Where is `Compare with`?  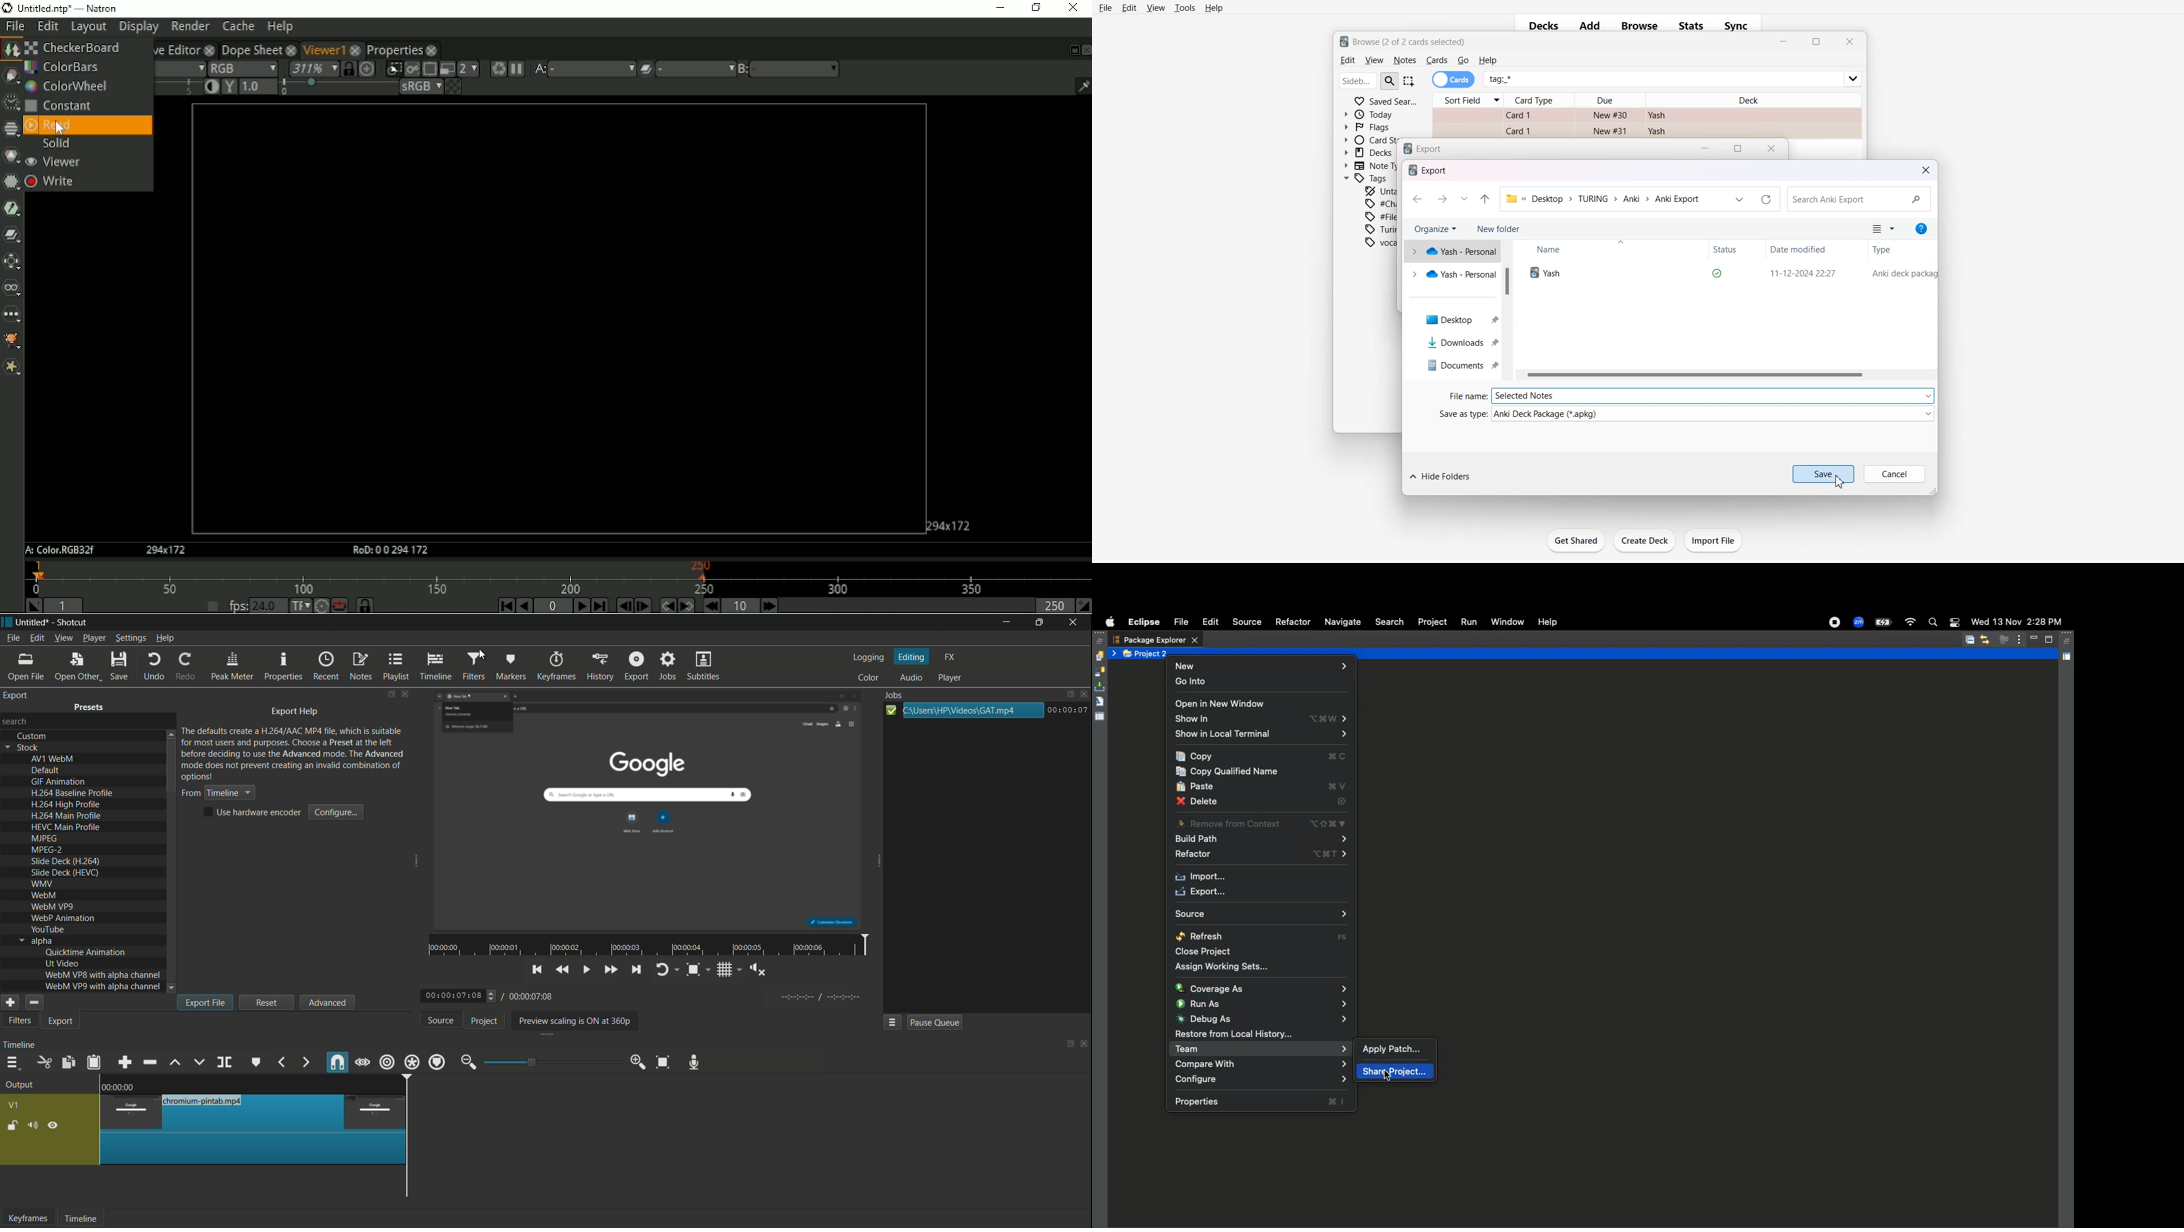
Compare with is located at coordinates (1260, 1064).